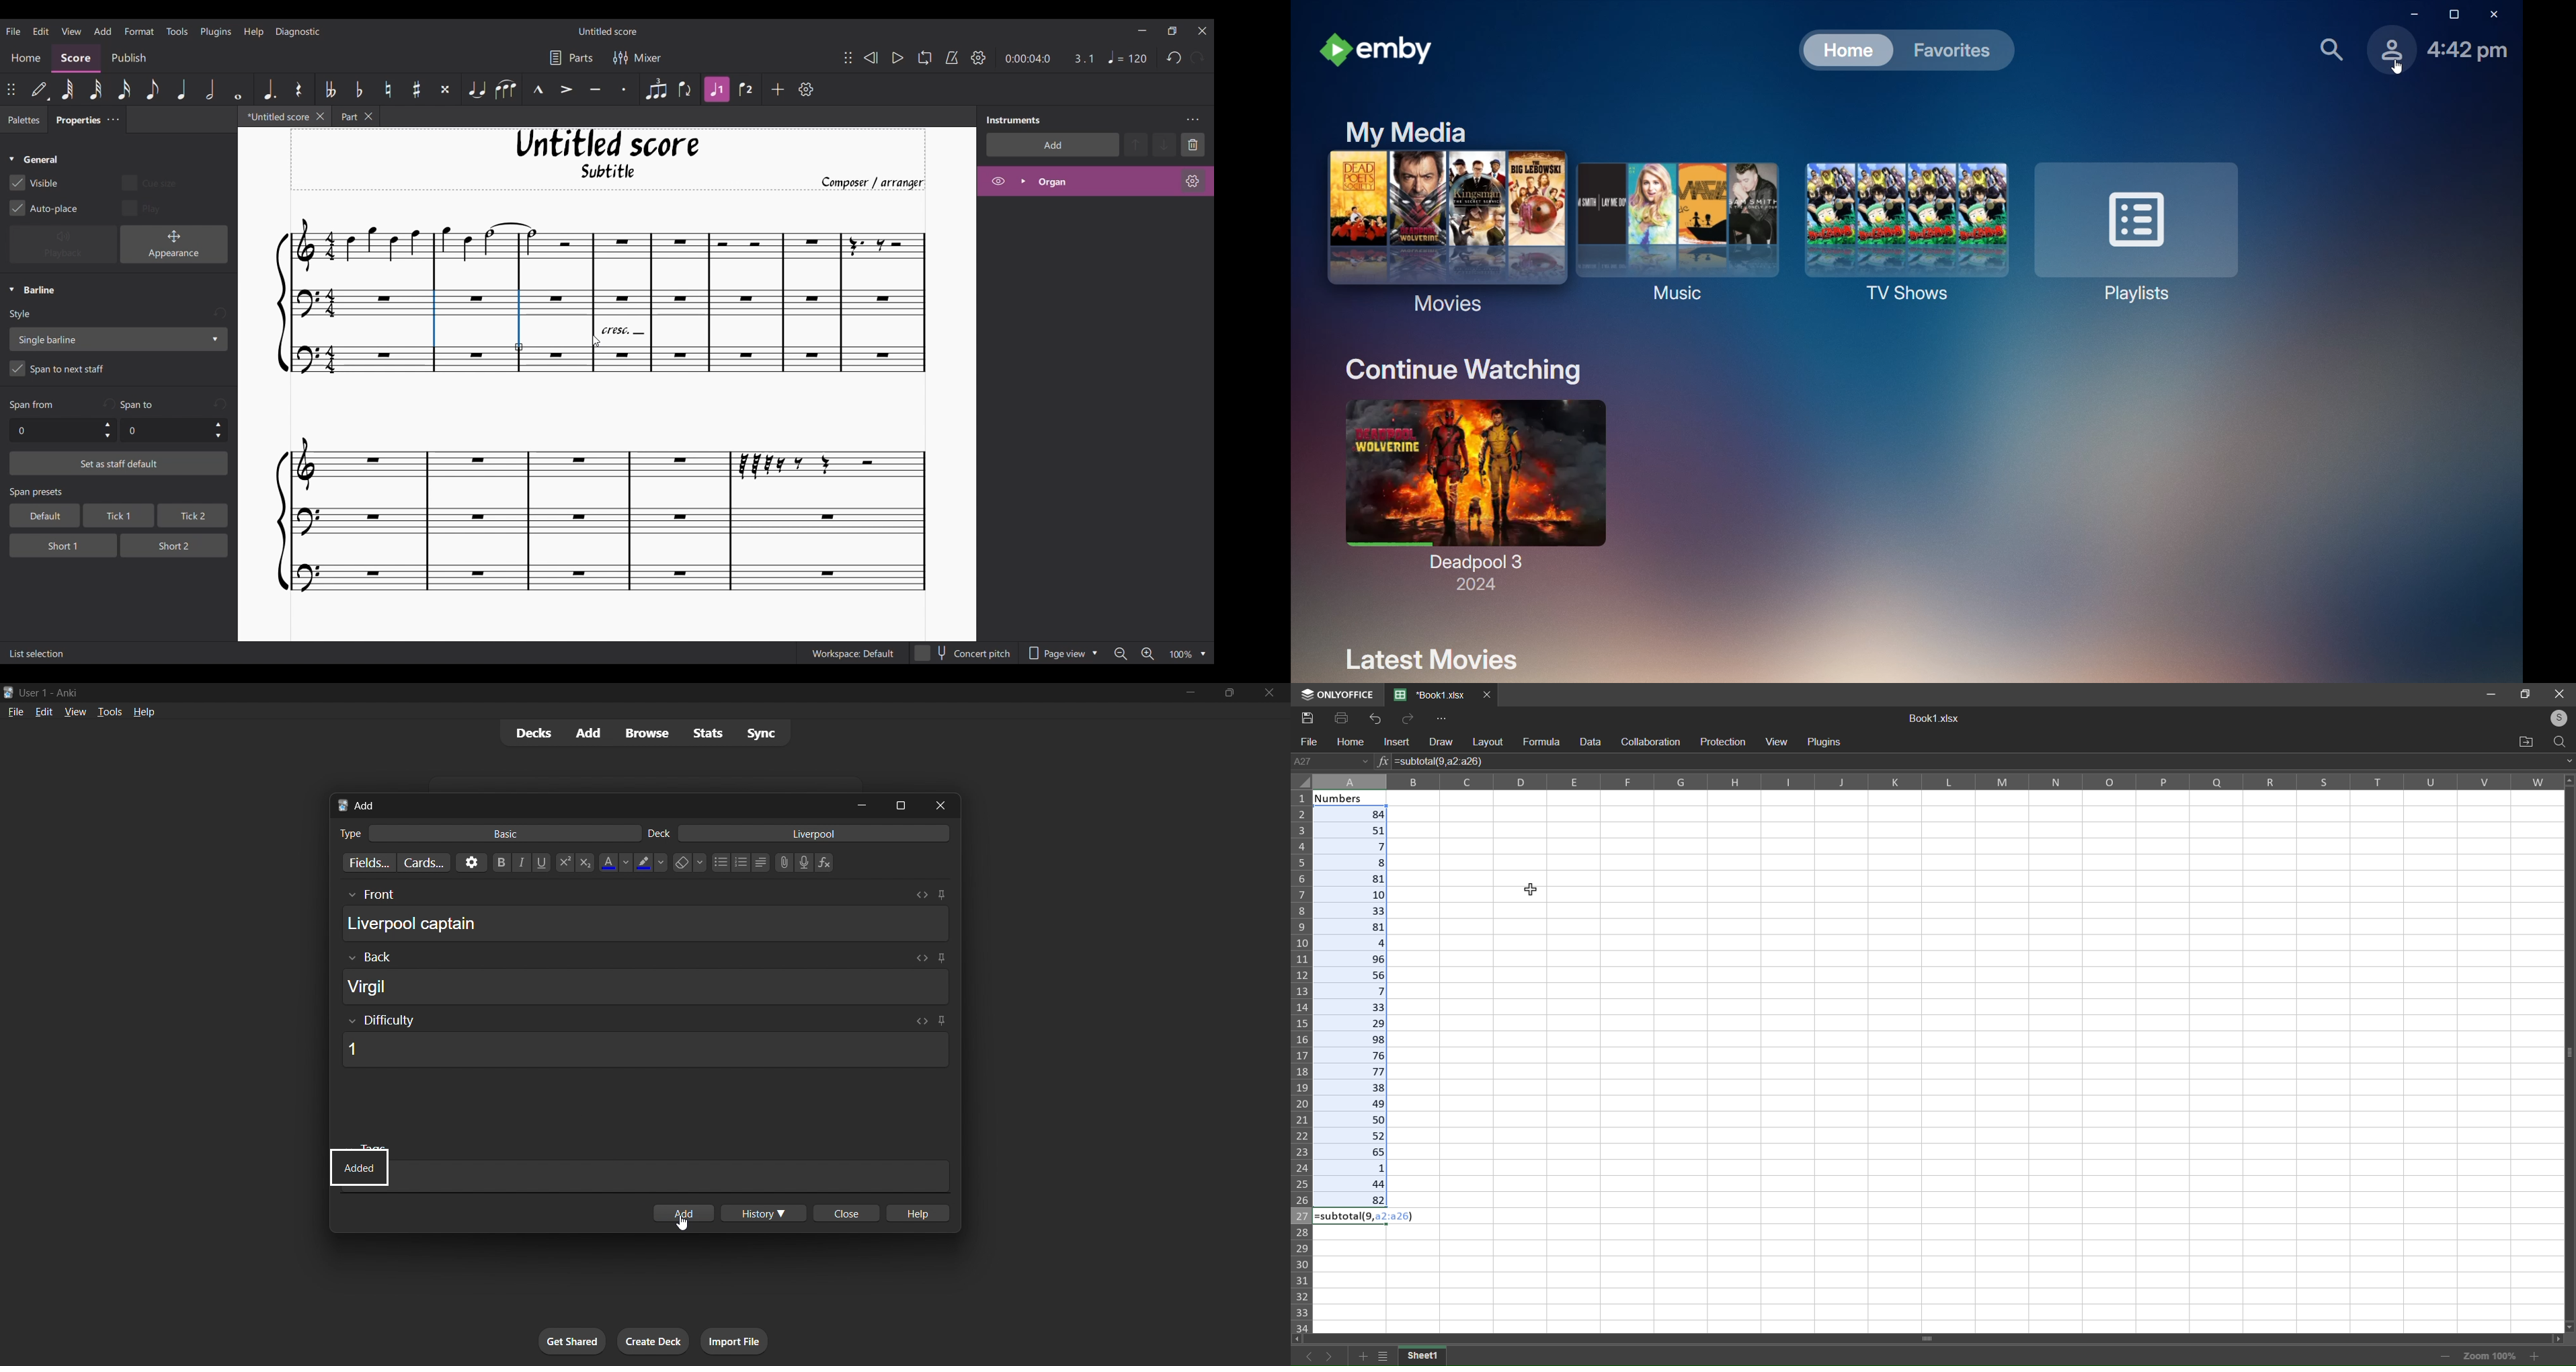  What do you see at coordinates (645, 1050) in the screenshot?
I see `card difficulty field input box` at bounding box center [645, 1050].